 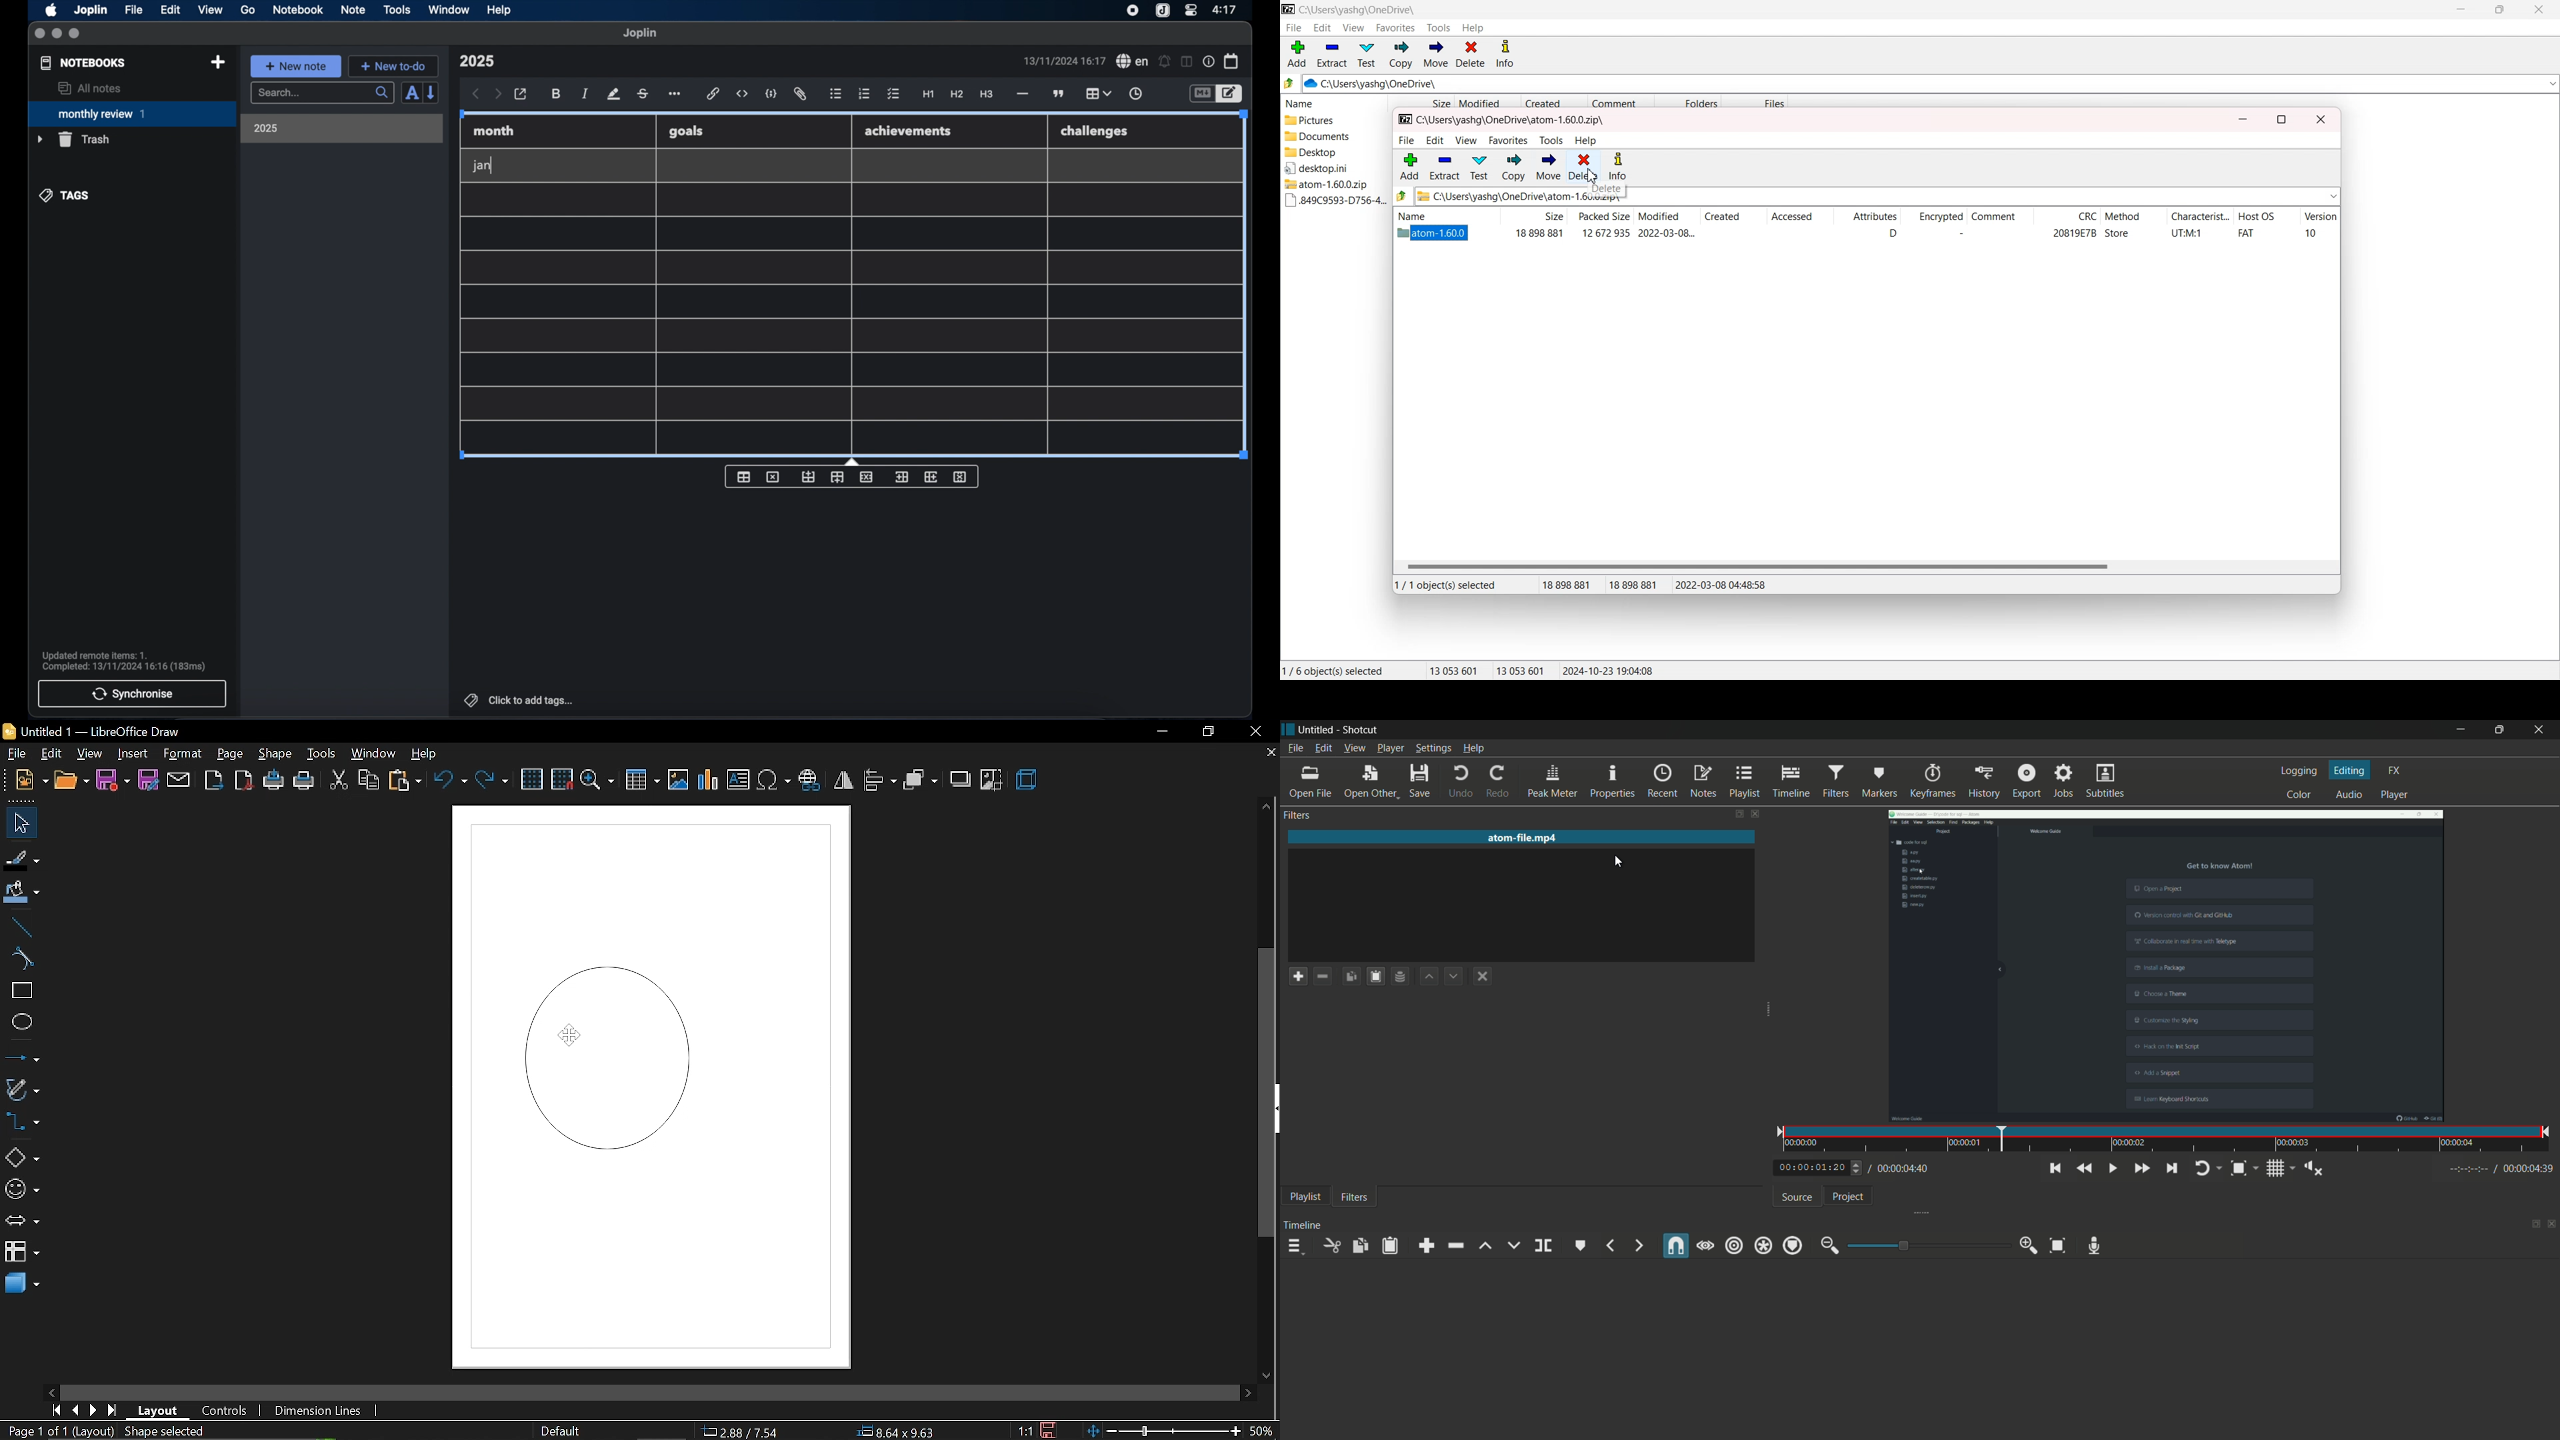 I want to click on crop, so click(x=991, y=779).